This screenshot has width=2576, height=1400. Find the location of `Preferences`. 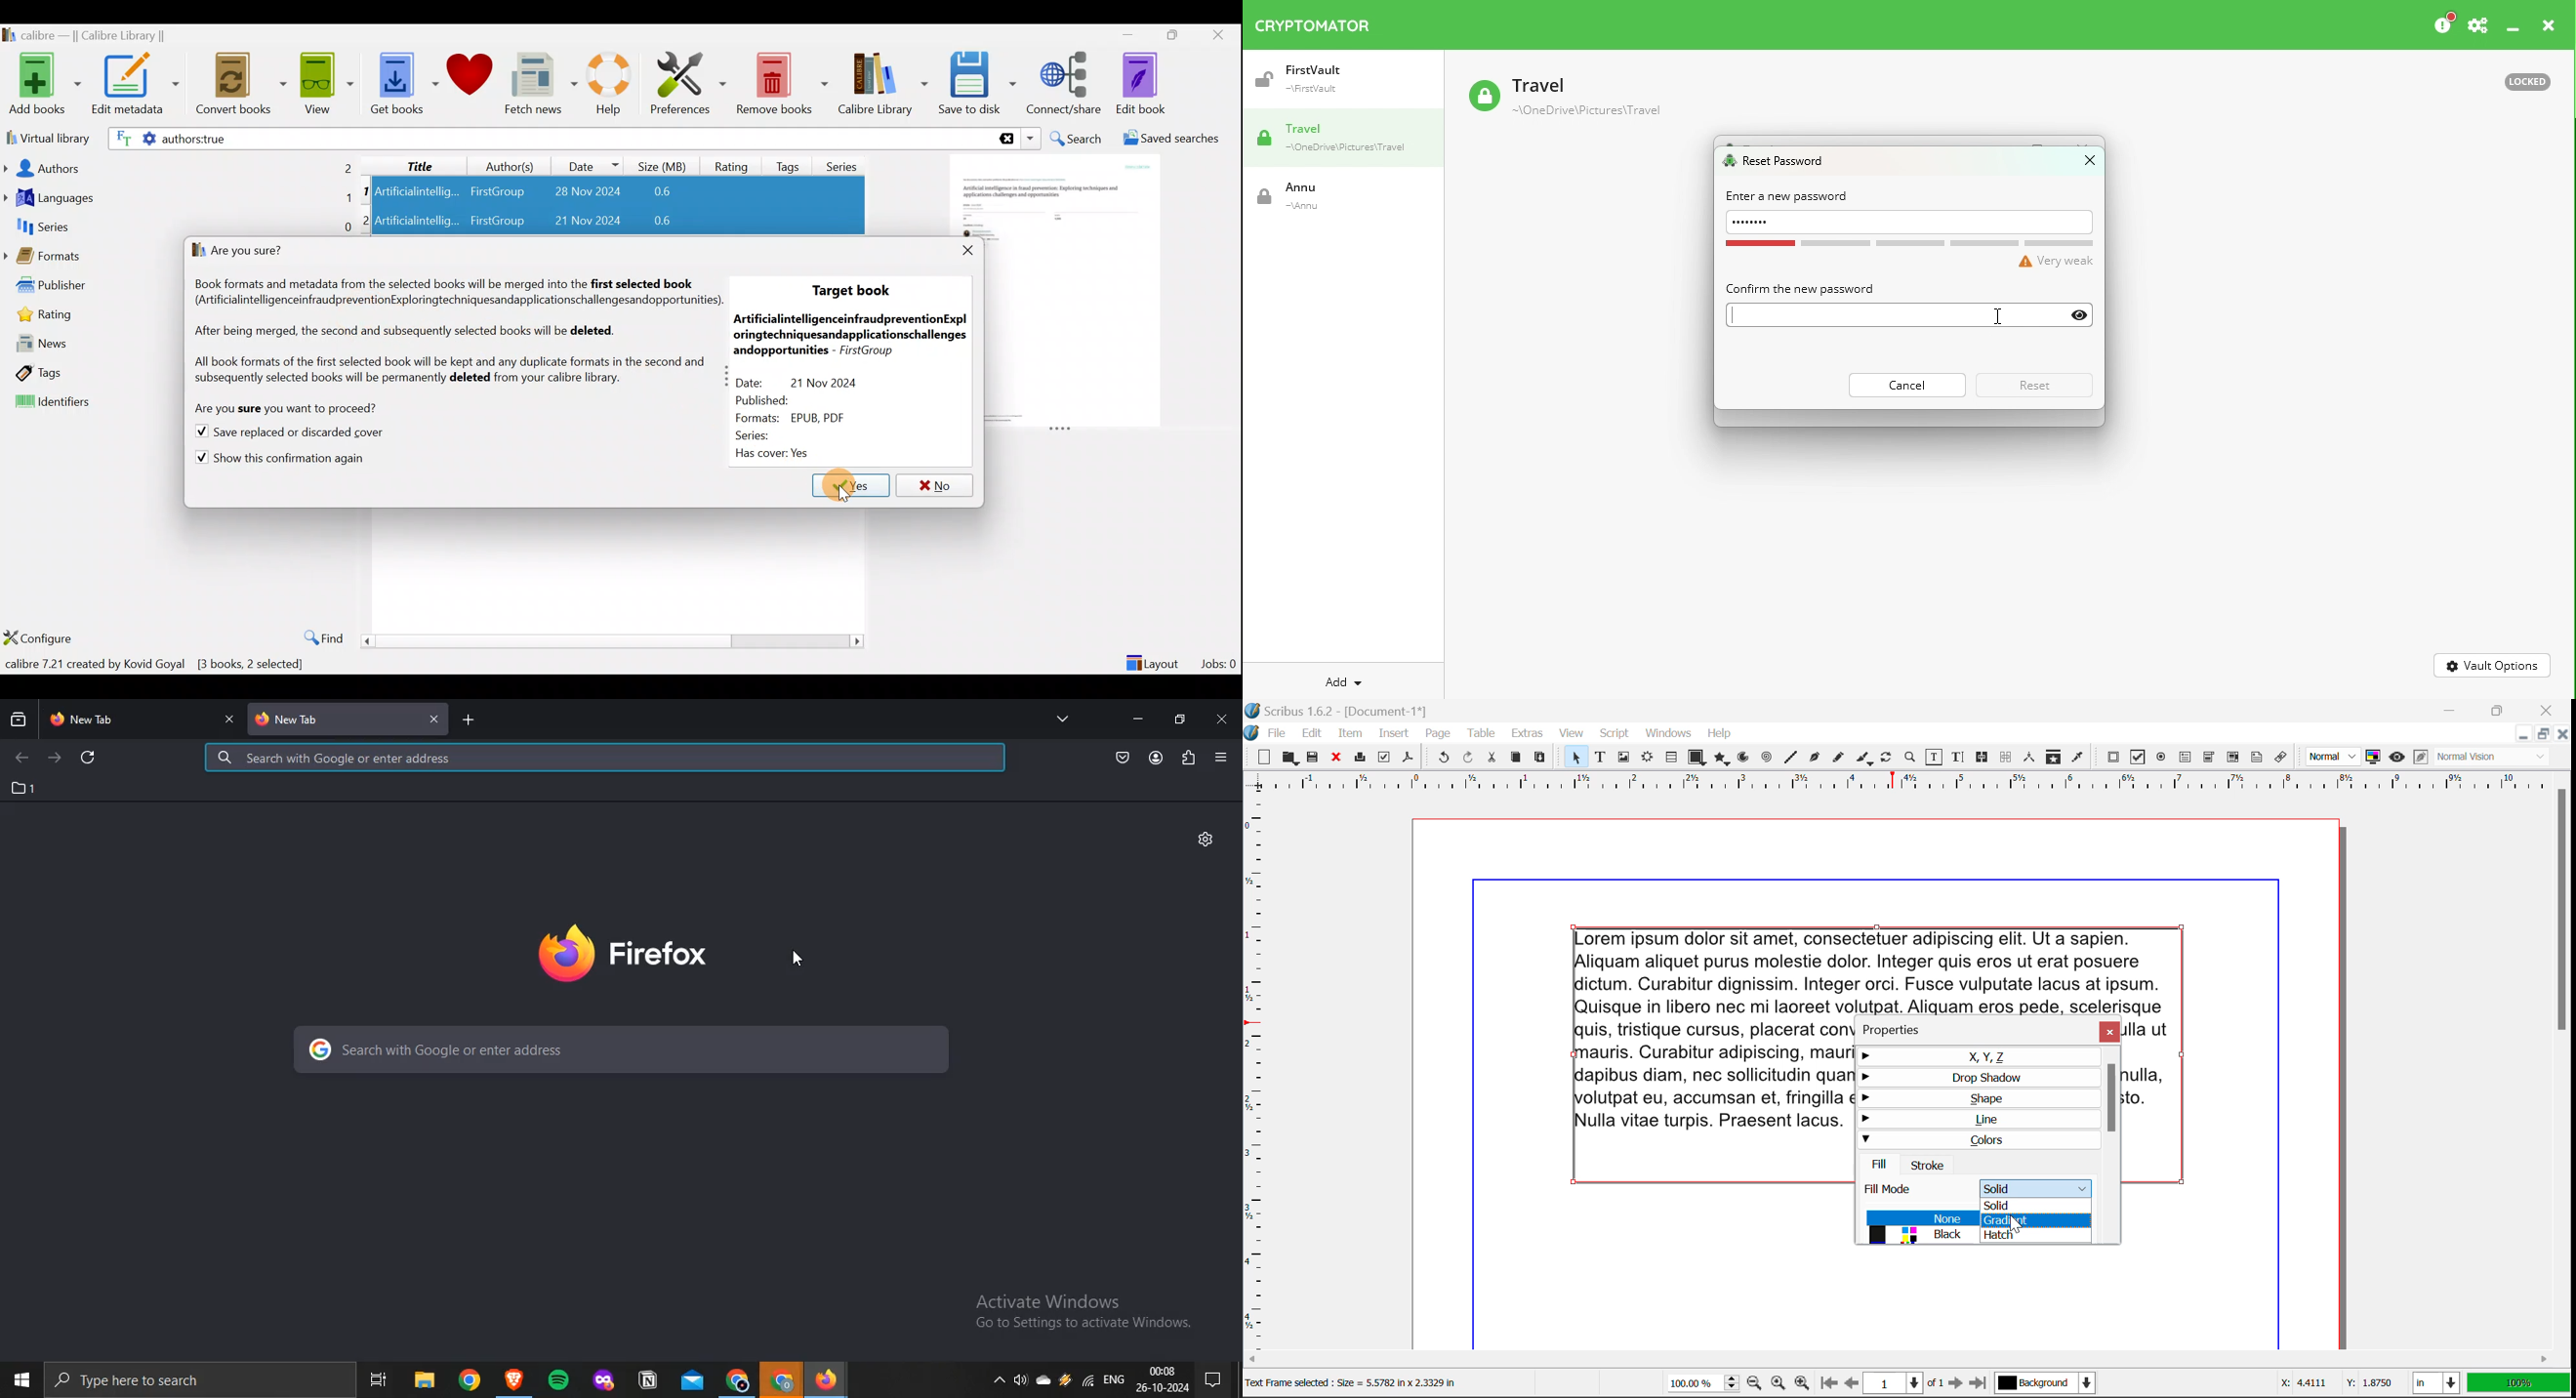

Preferences is located at coordinates (689, 82).